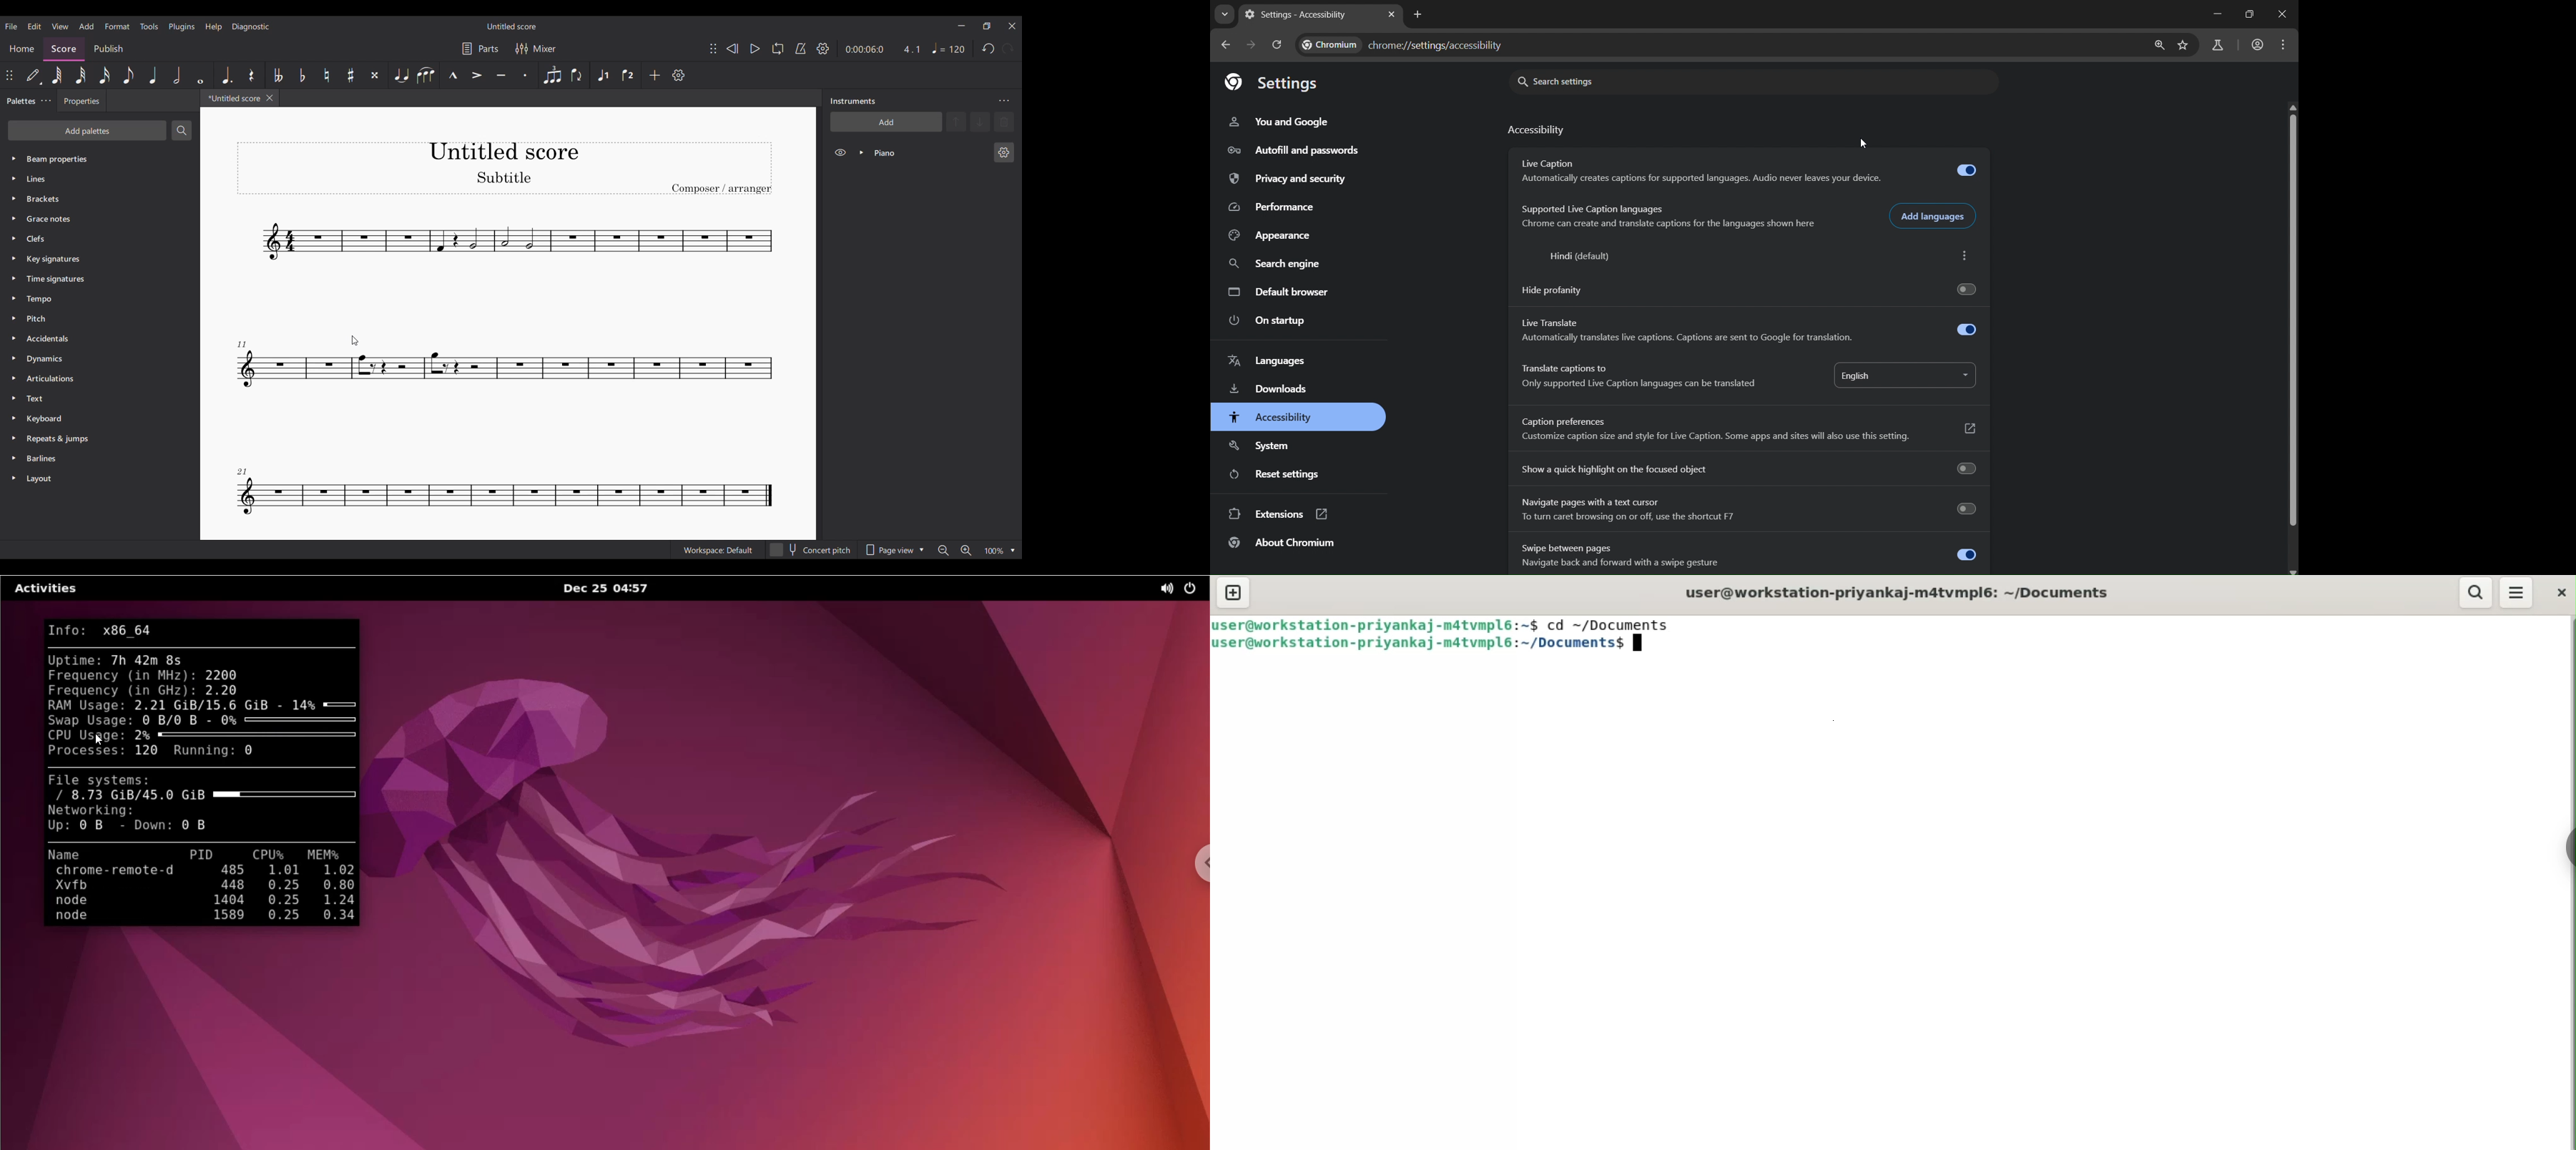 The height and width of the screenshot is (1176, 2576). Describe the element at coordinates (92, 438) in the screenshot. I see `Repeats & jumps` at that location.